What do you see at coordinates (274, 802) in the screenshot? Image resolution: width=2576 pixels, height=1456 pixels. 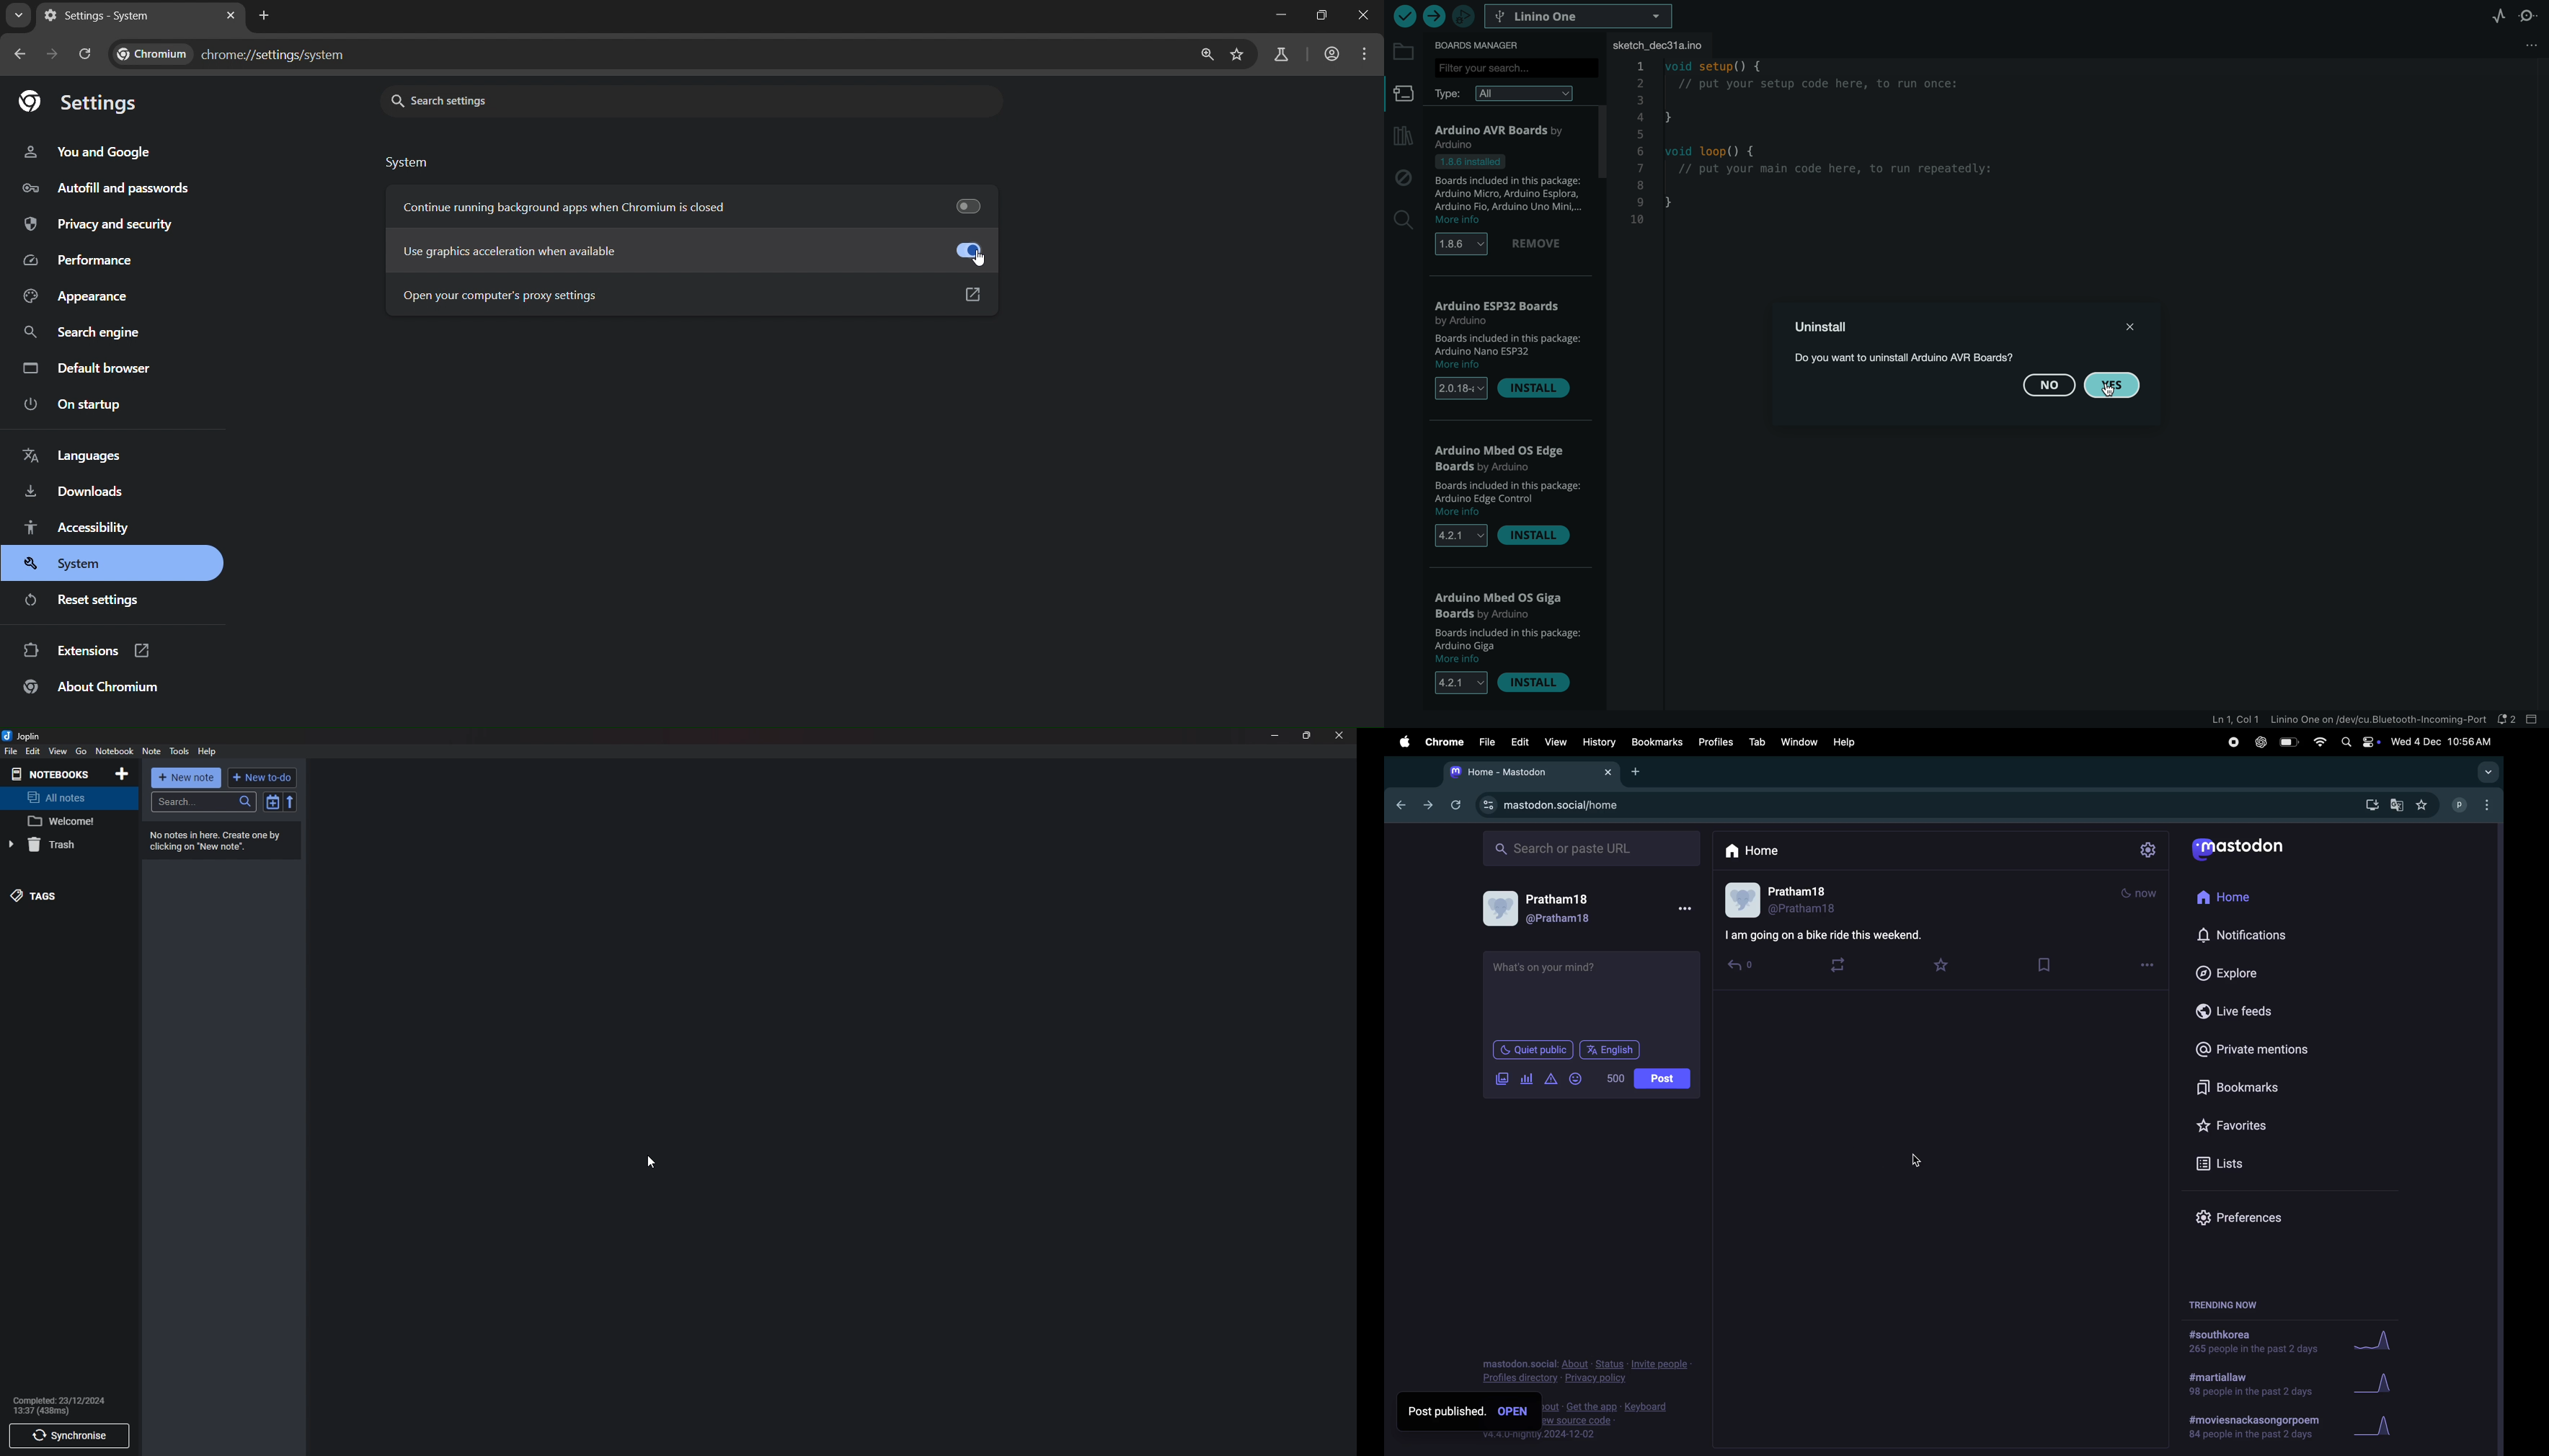 I see `Toggle sort order` at bounding box center [274, 802].